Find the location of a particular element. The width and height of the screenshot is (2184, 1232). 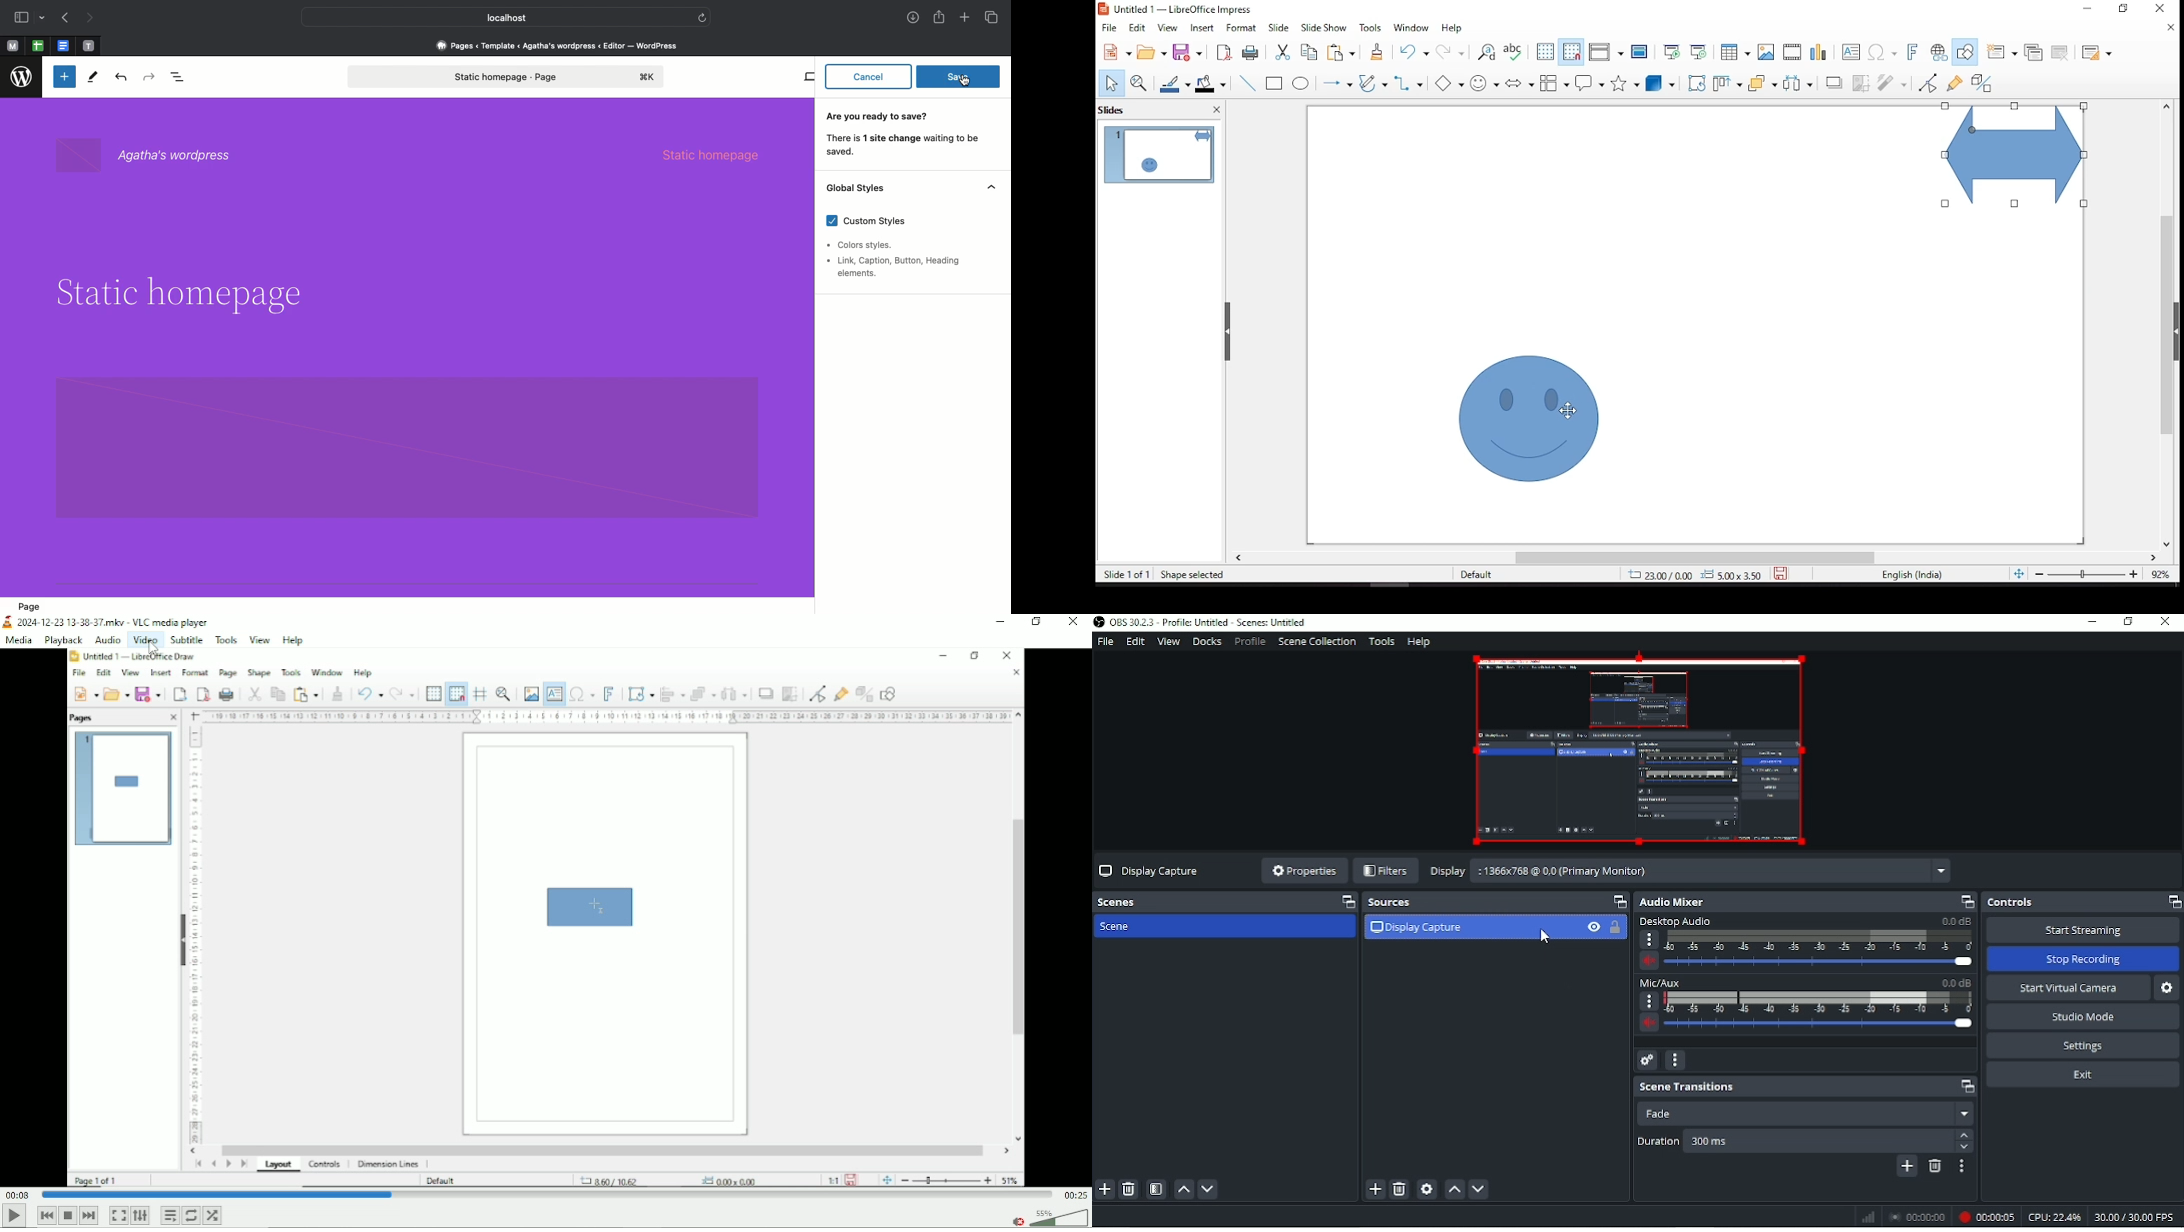

Up arrow is located at coordinates (1963, 1134).